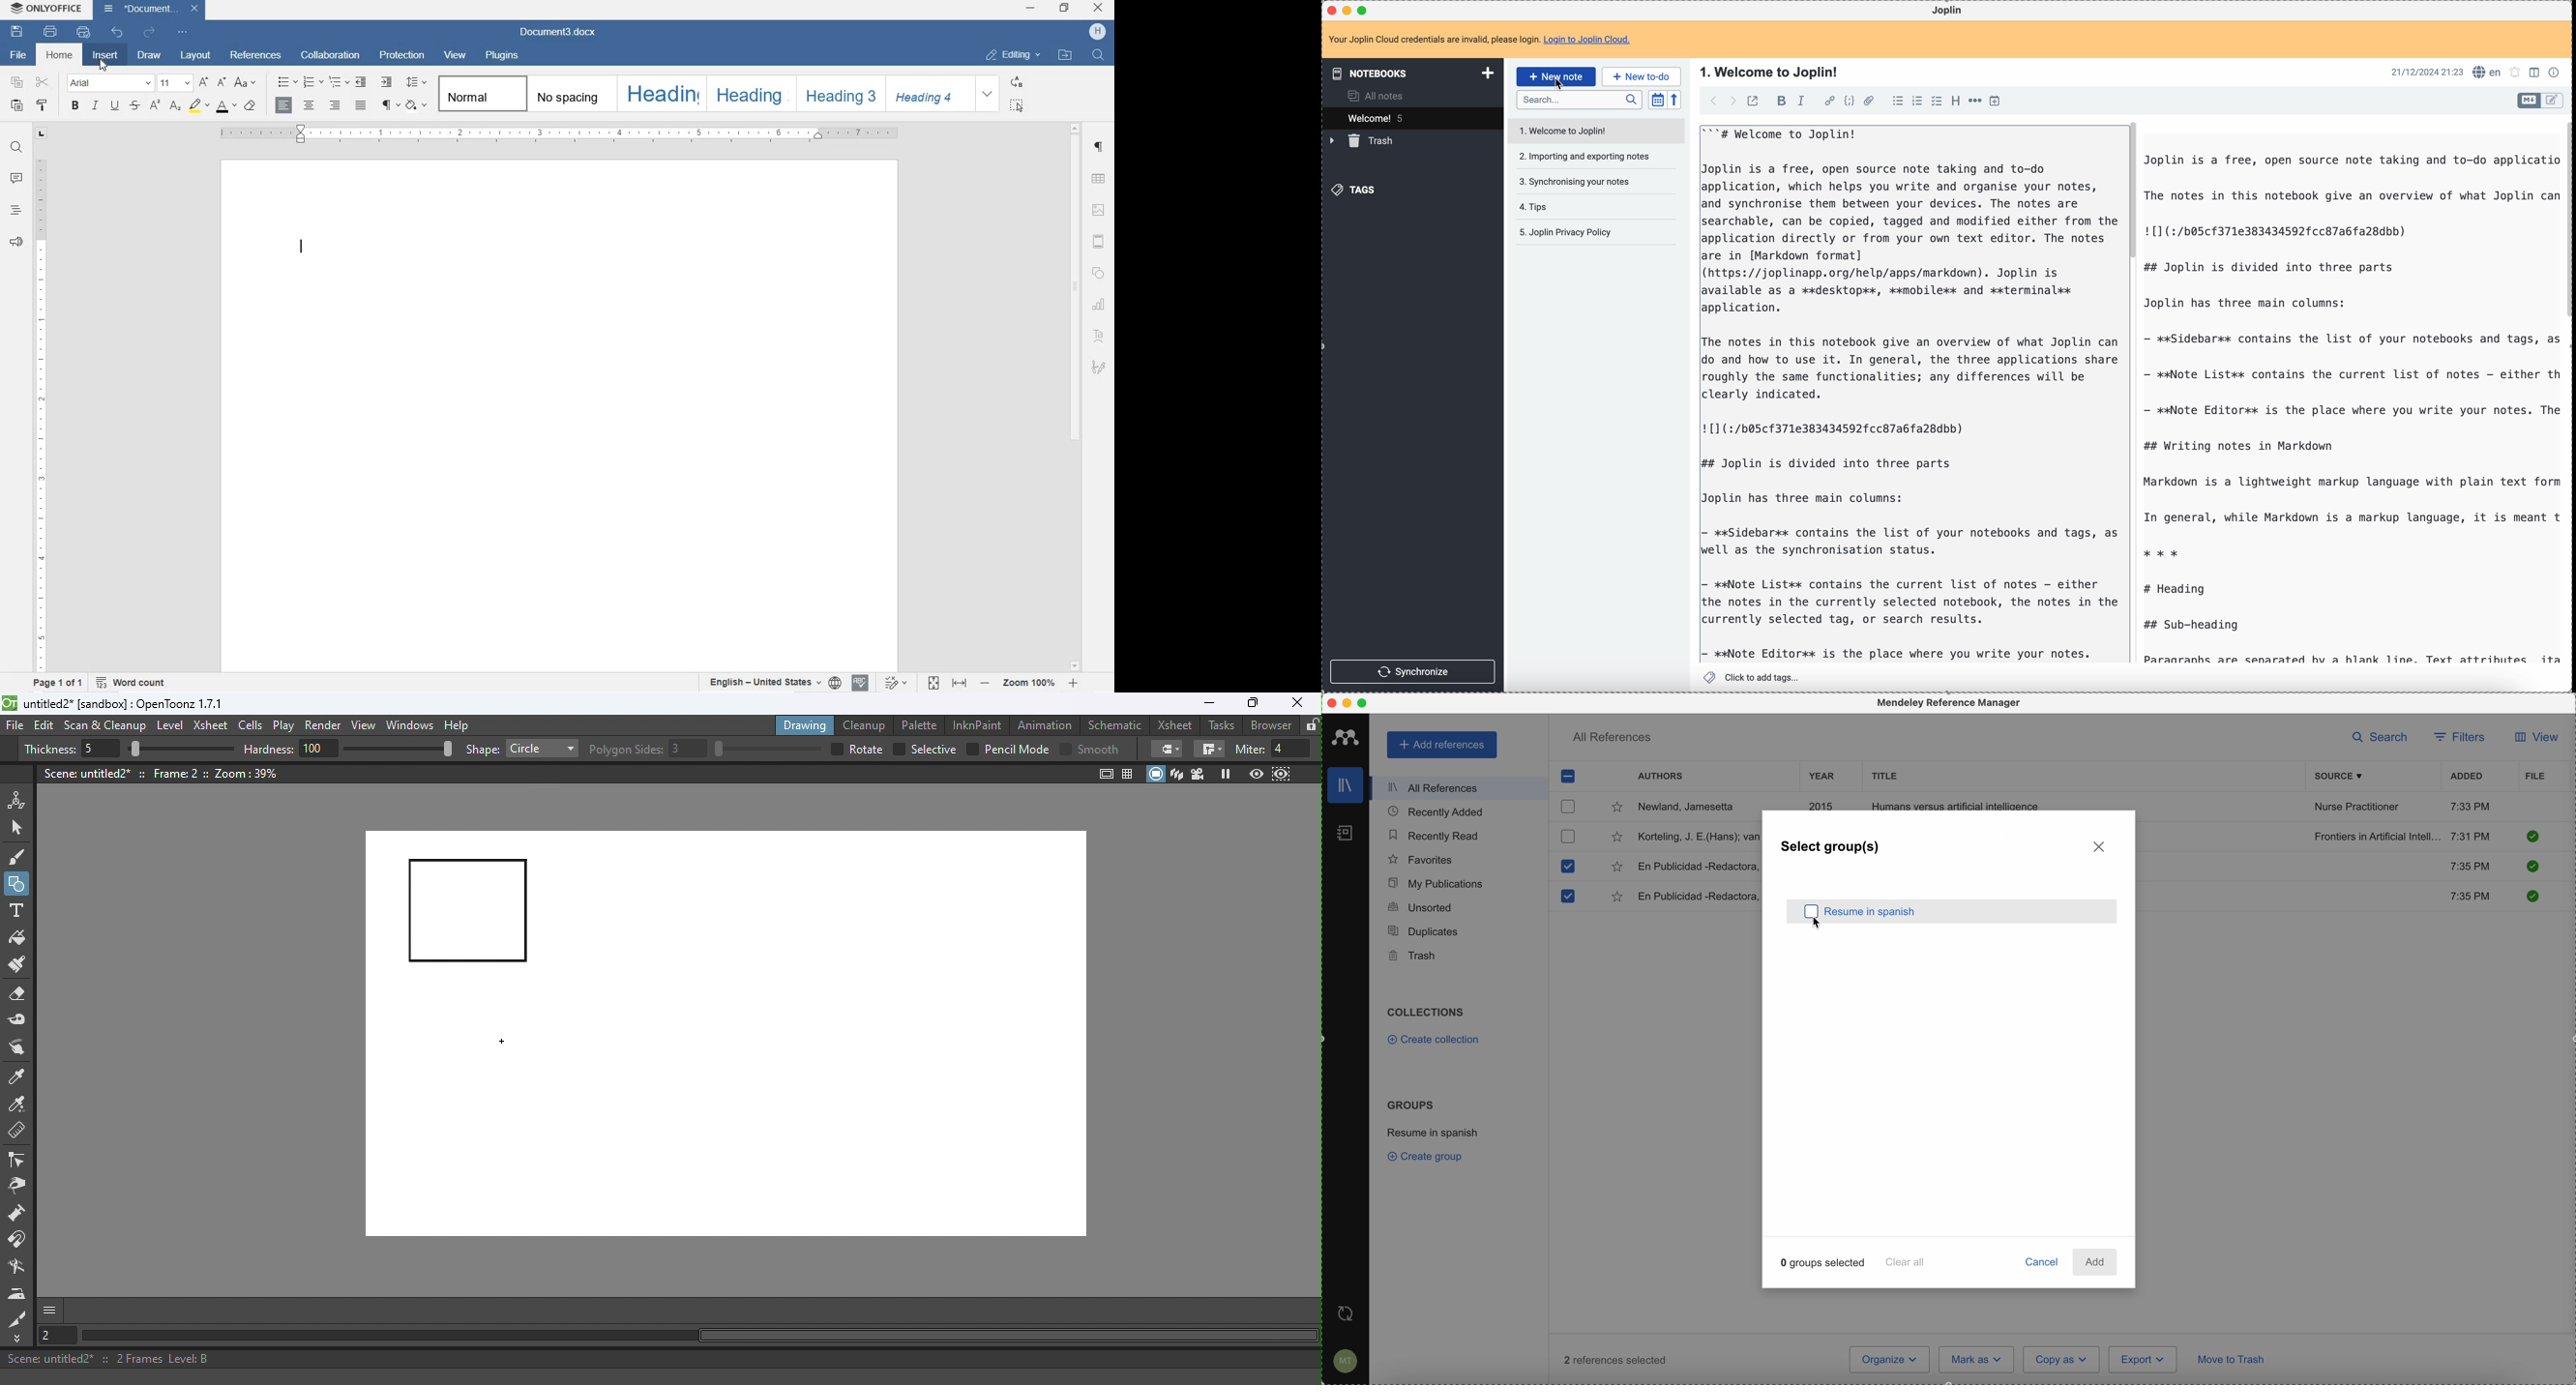 The width and height of the screenshot is (2576, 1400). Describe the element at coordinates (1952, 703) in the screenshot. I see `Mendeley Referencen Manager` at that location.